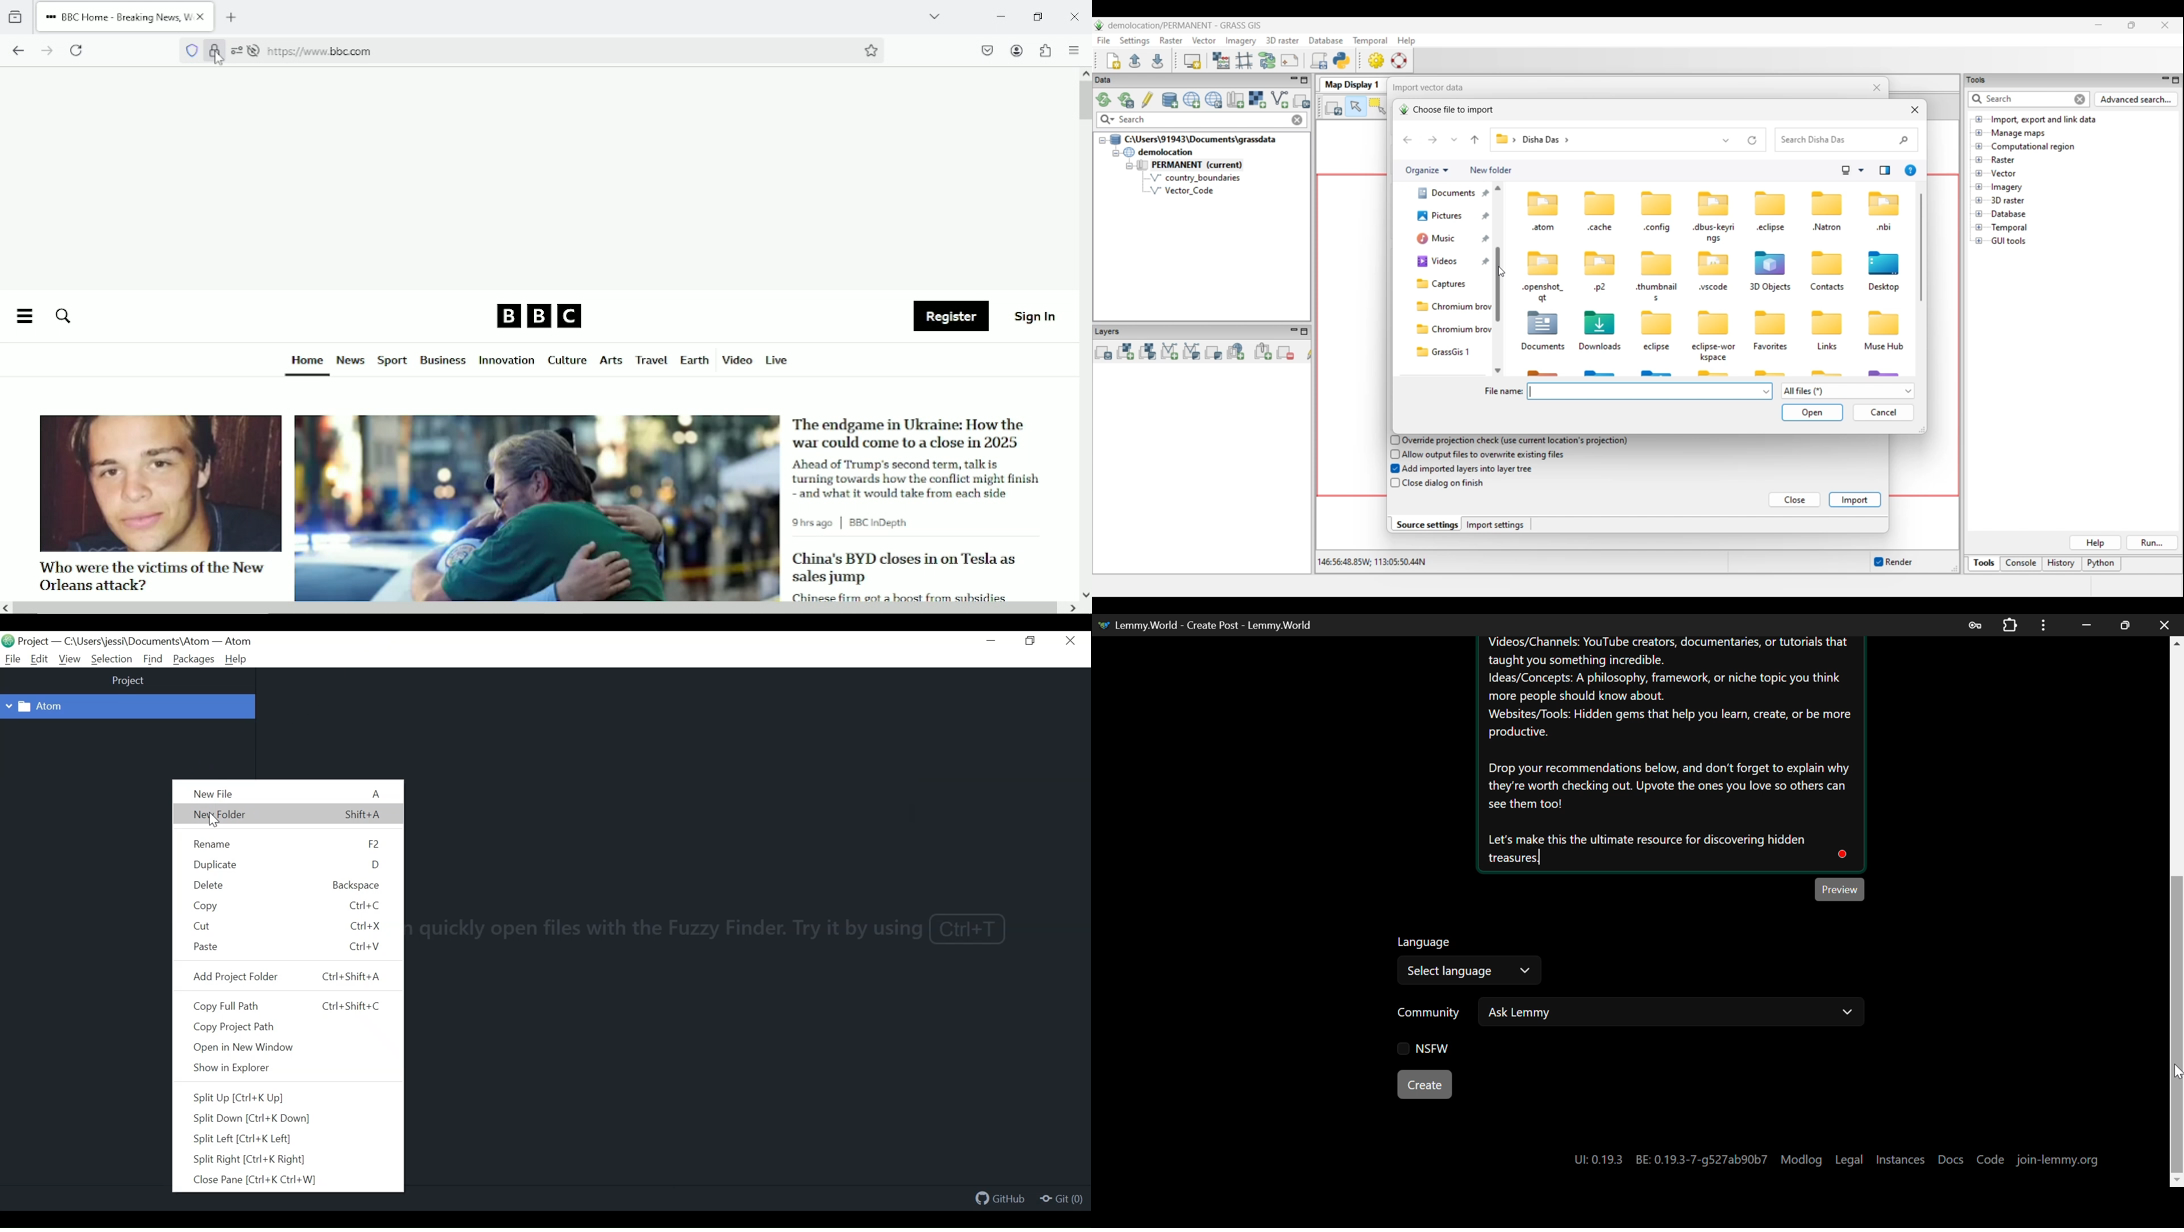  What do you see at coordinates (1669, 1160) in the screenshot?
I see `UI:0.19.3 BE:0.19.3-7-g527ab90b7` at bounding box center [1669, 1160].